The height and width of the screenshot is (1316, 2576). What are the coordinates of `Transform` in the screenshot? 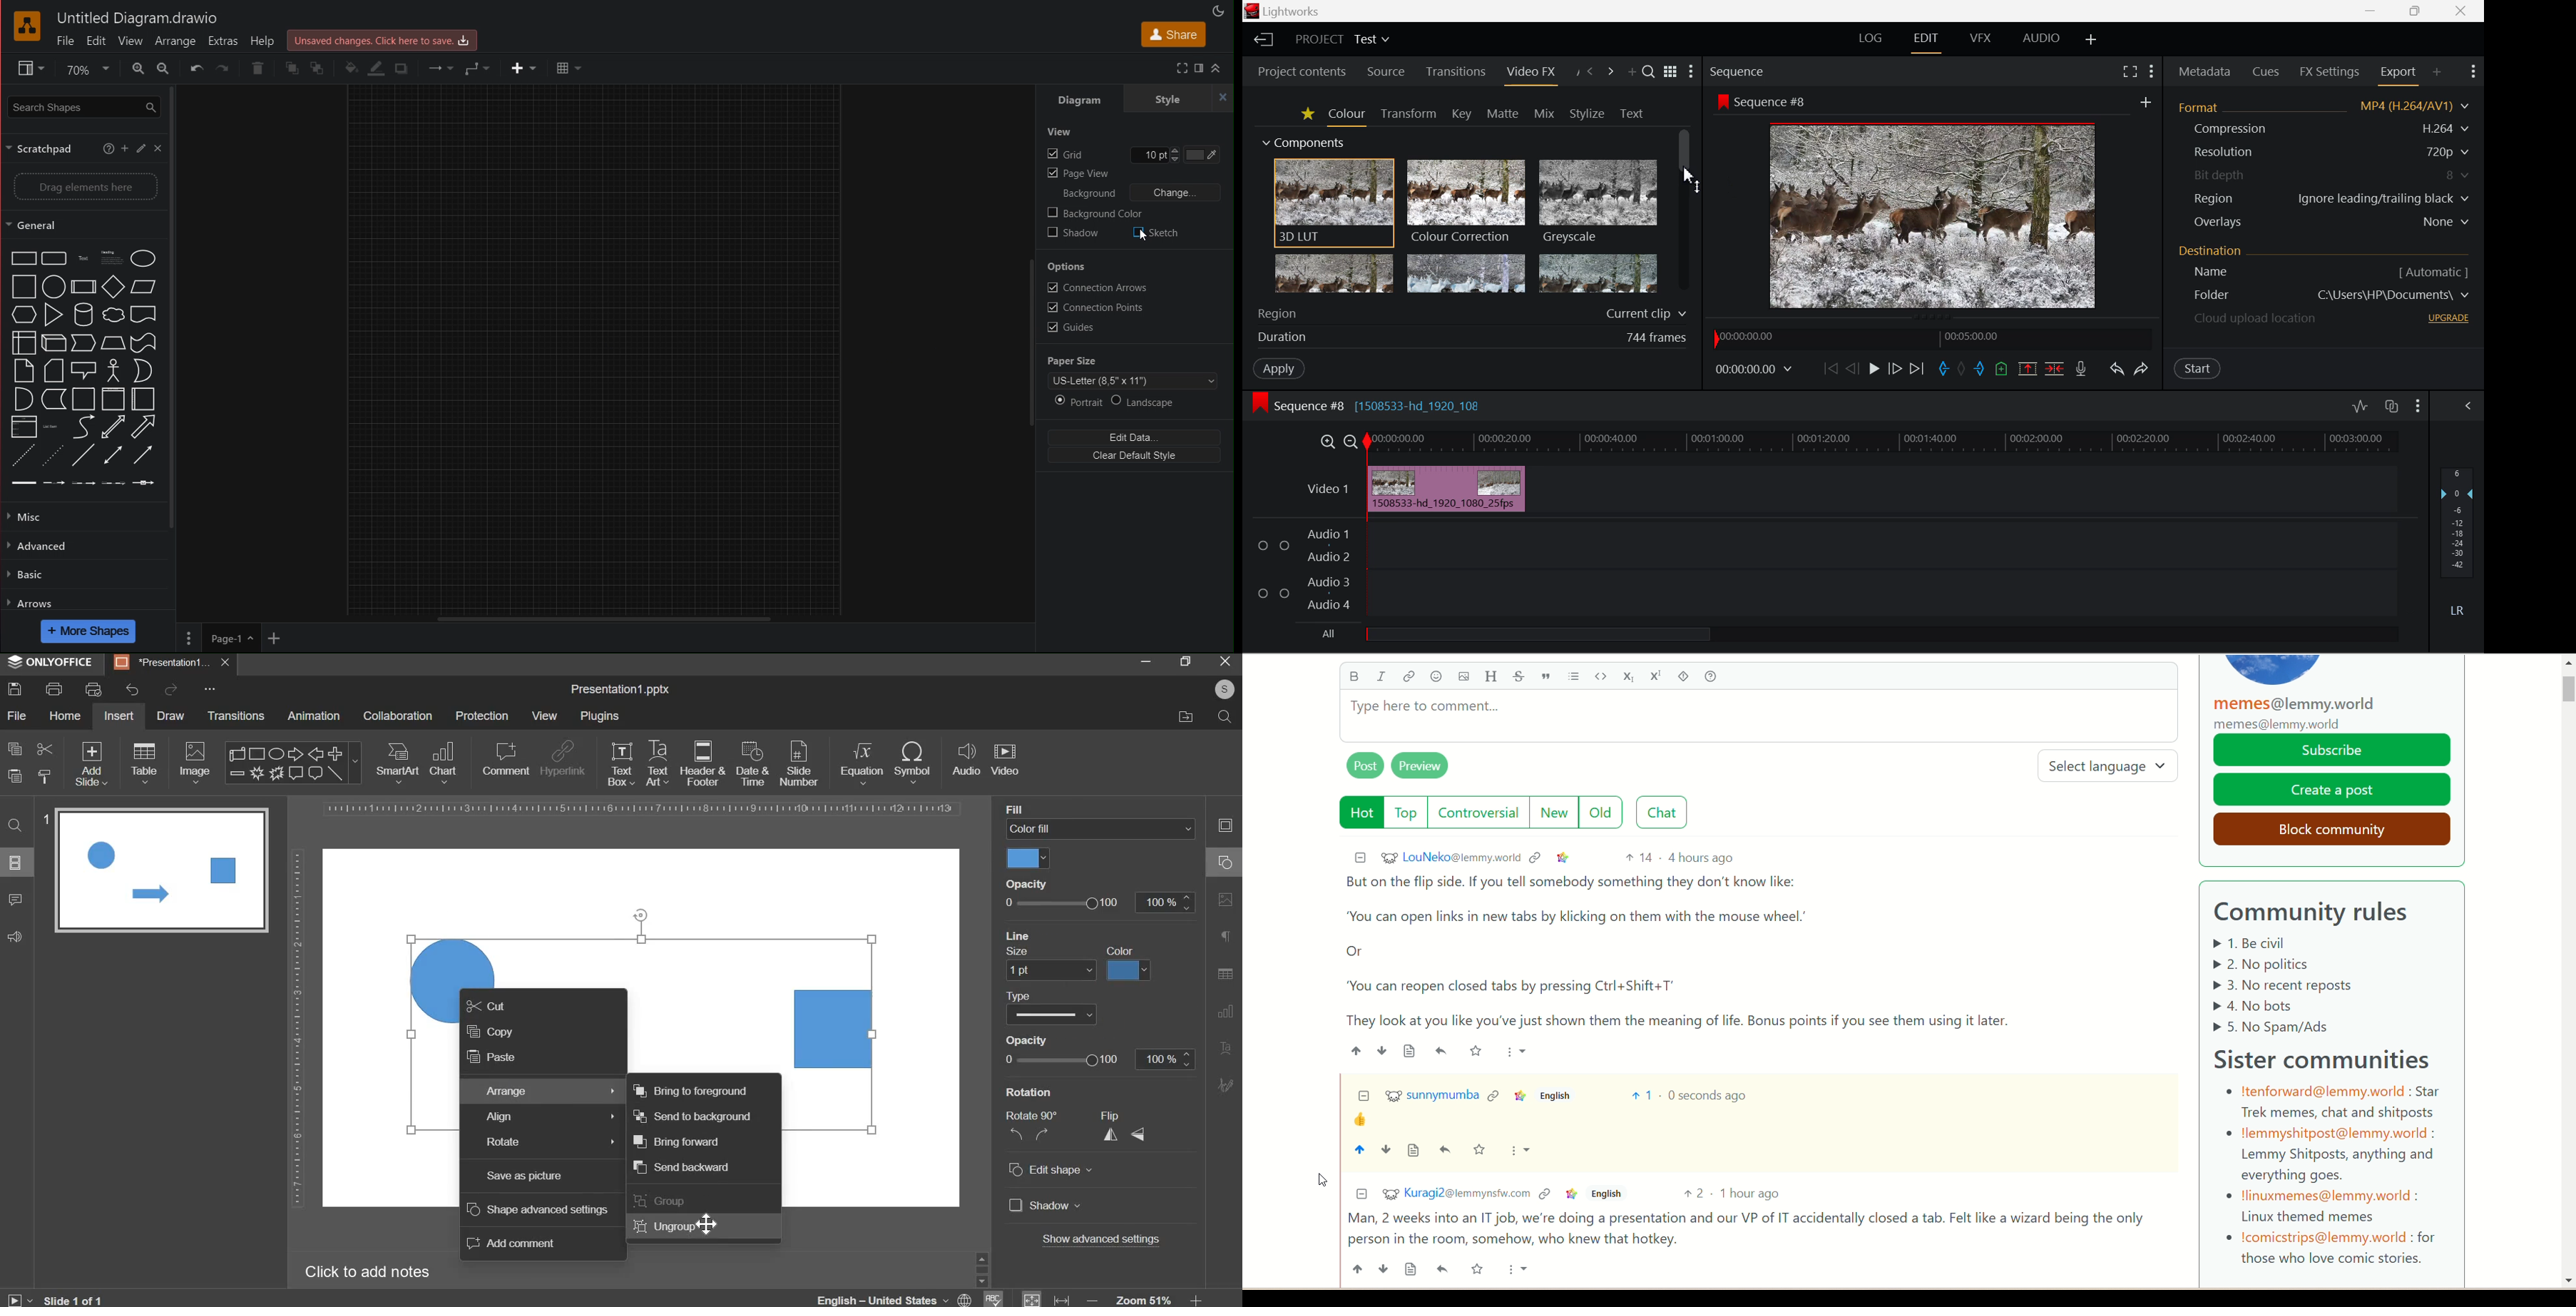 It's located at (1406, 113).